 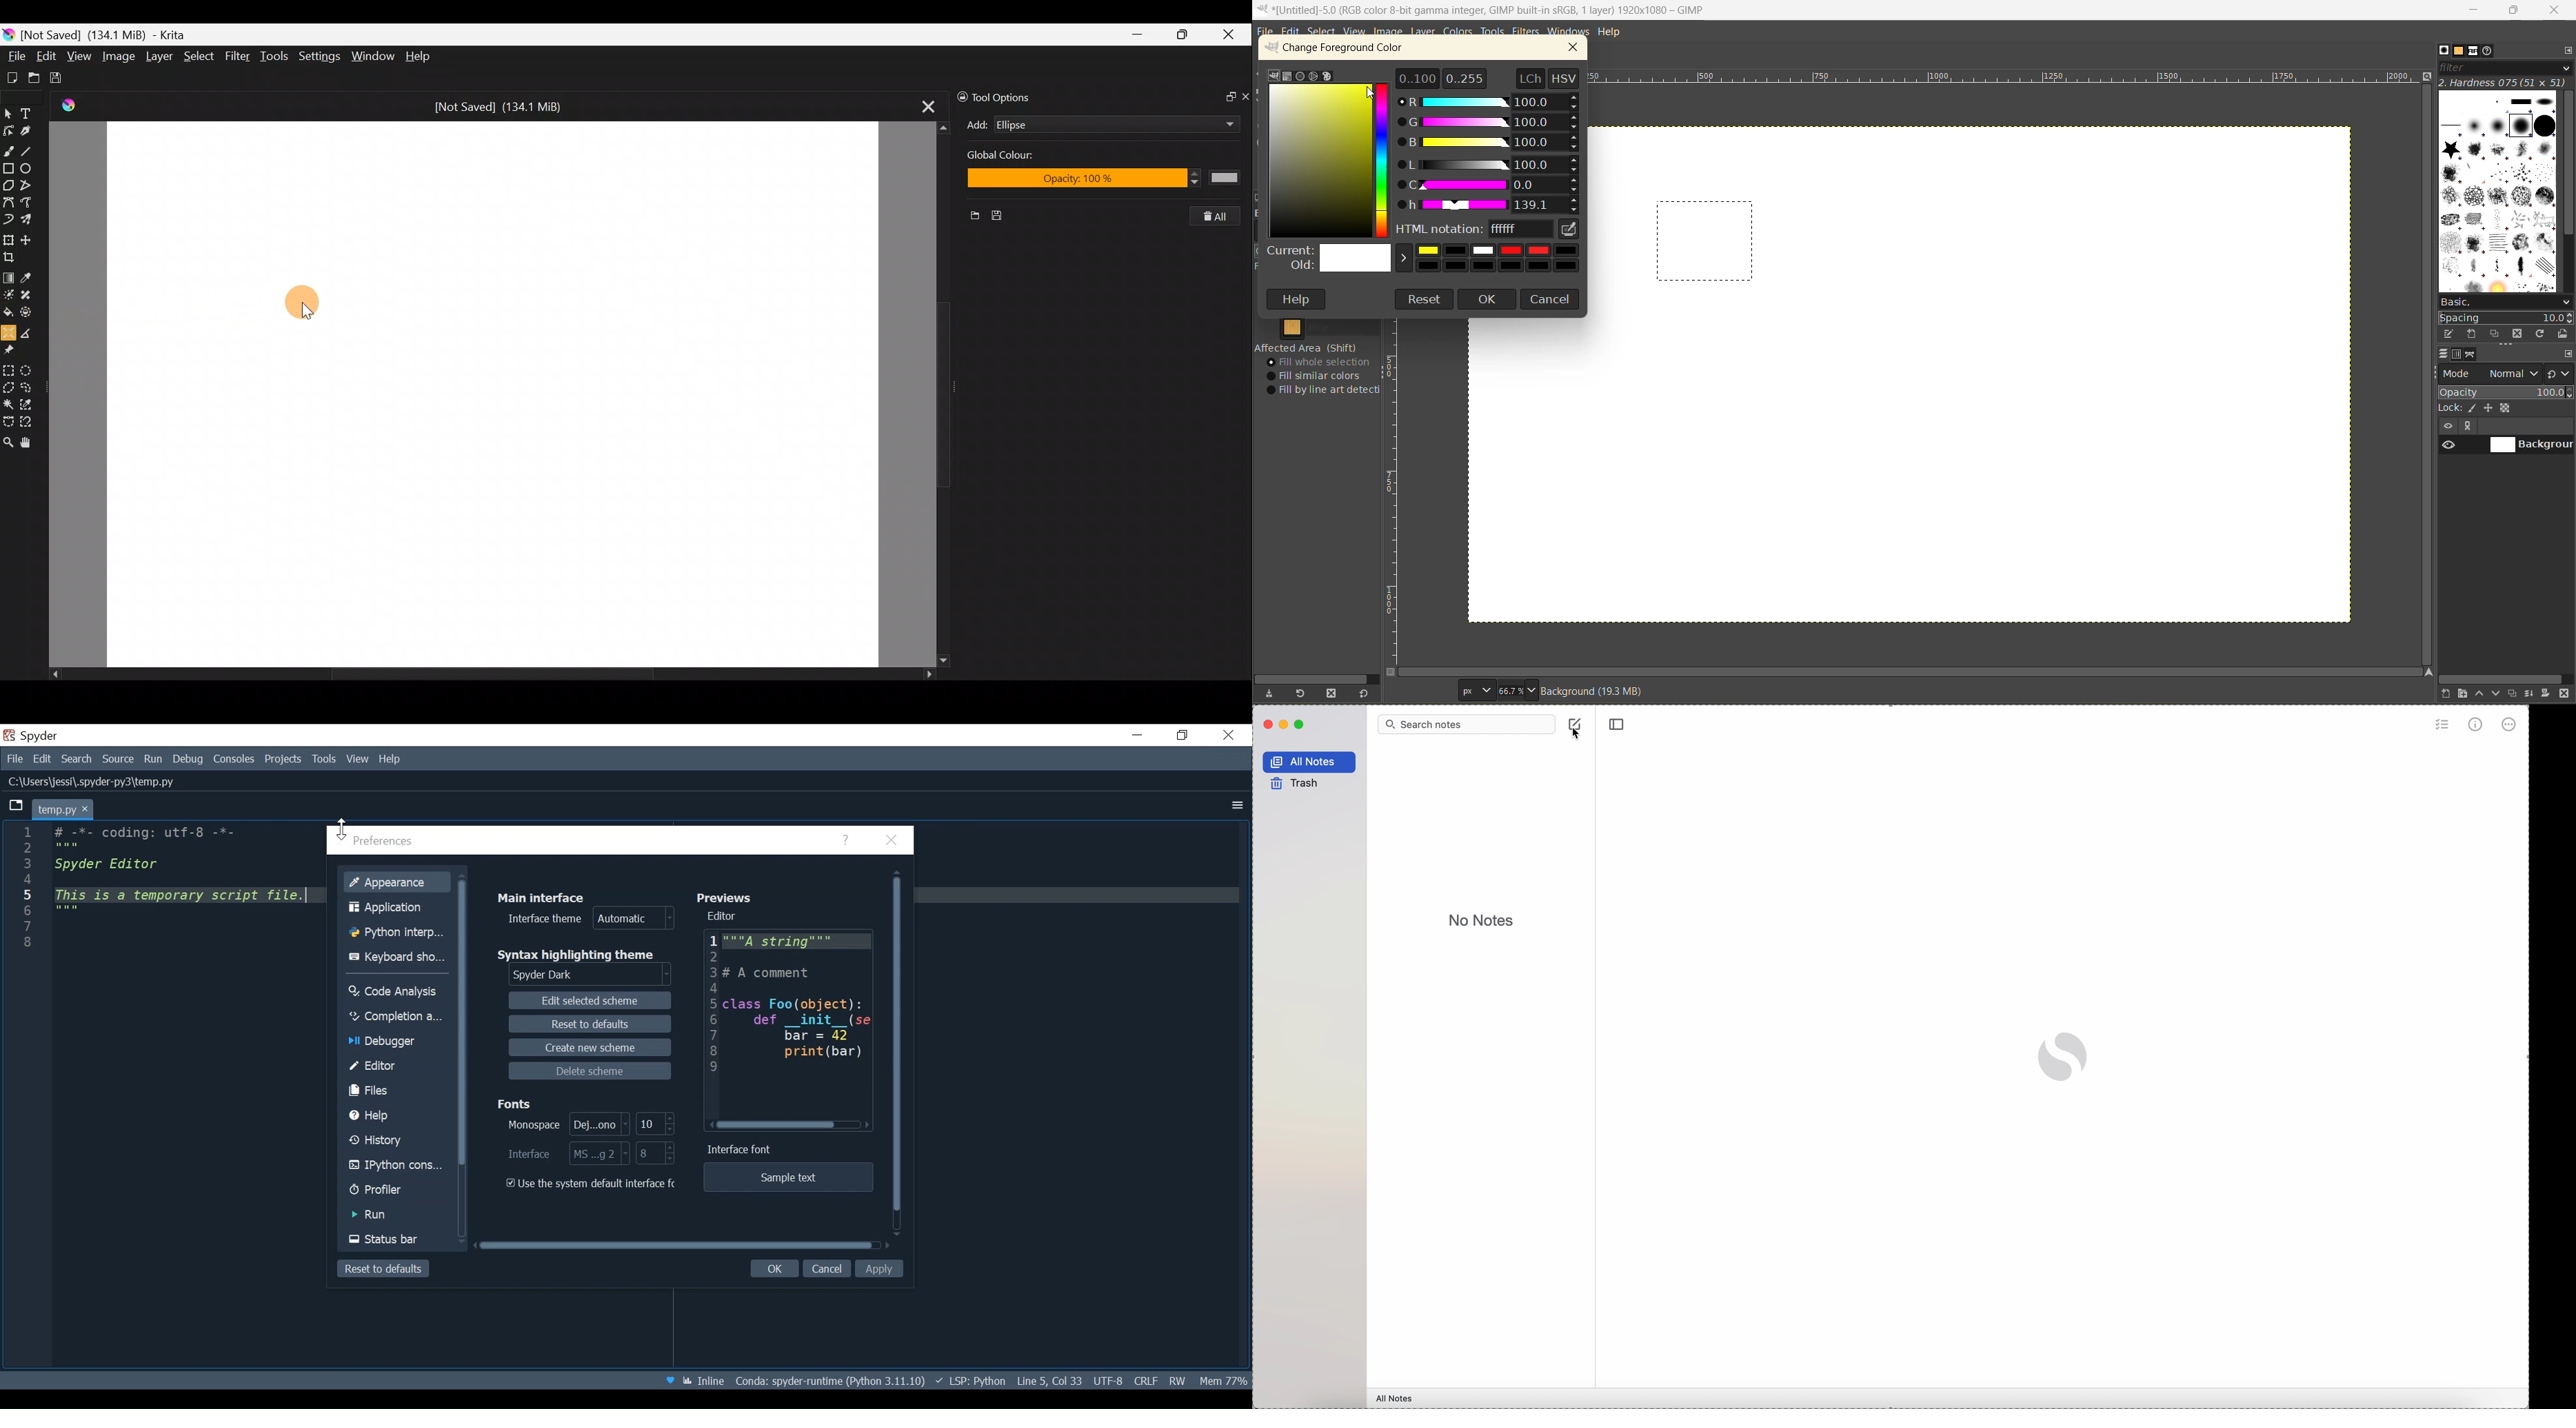 What do you see at coordinates (1050, 1380) in the screenshot?
I see `Cursor Position` at bounding box center [1050, 1380].